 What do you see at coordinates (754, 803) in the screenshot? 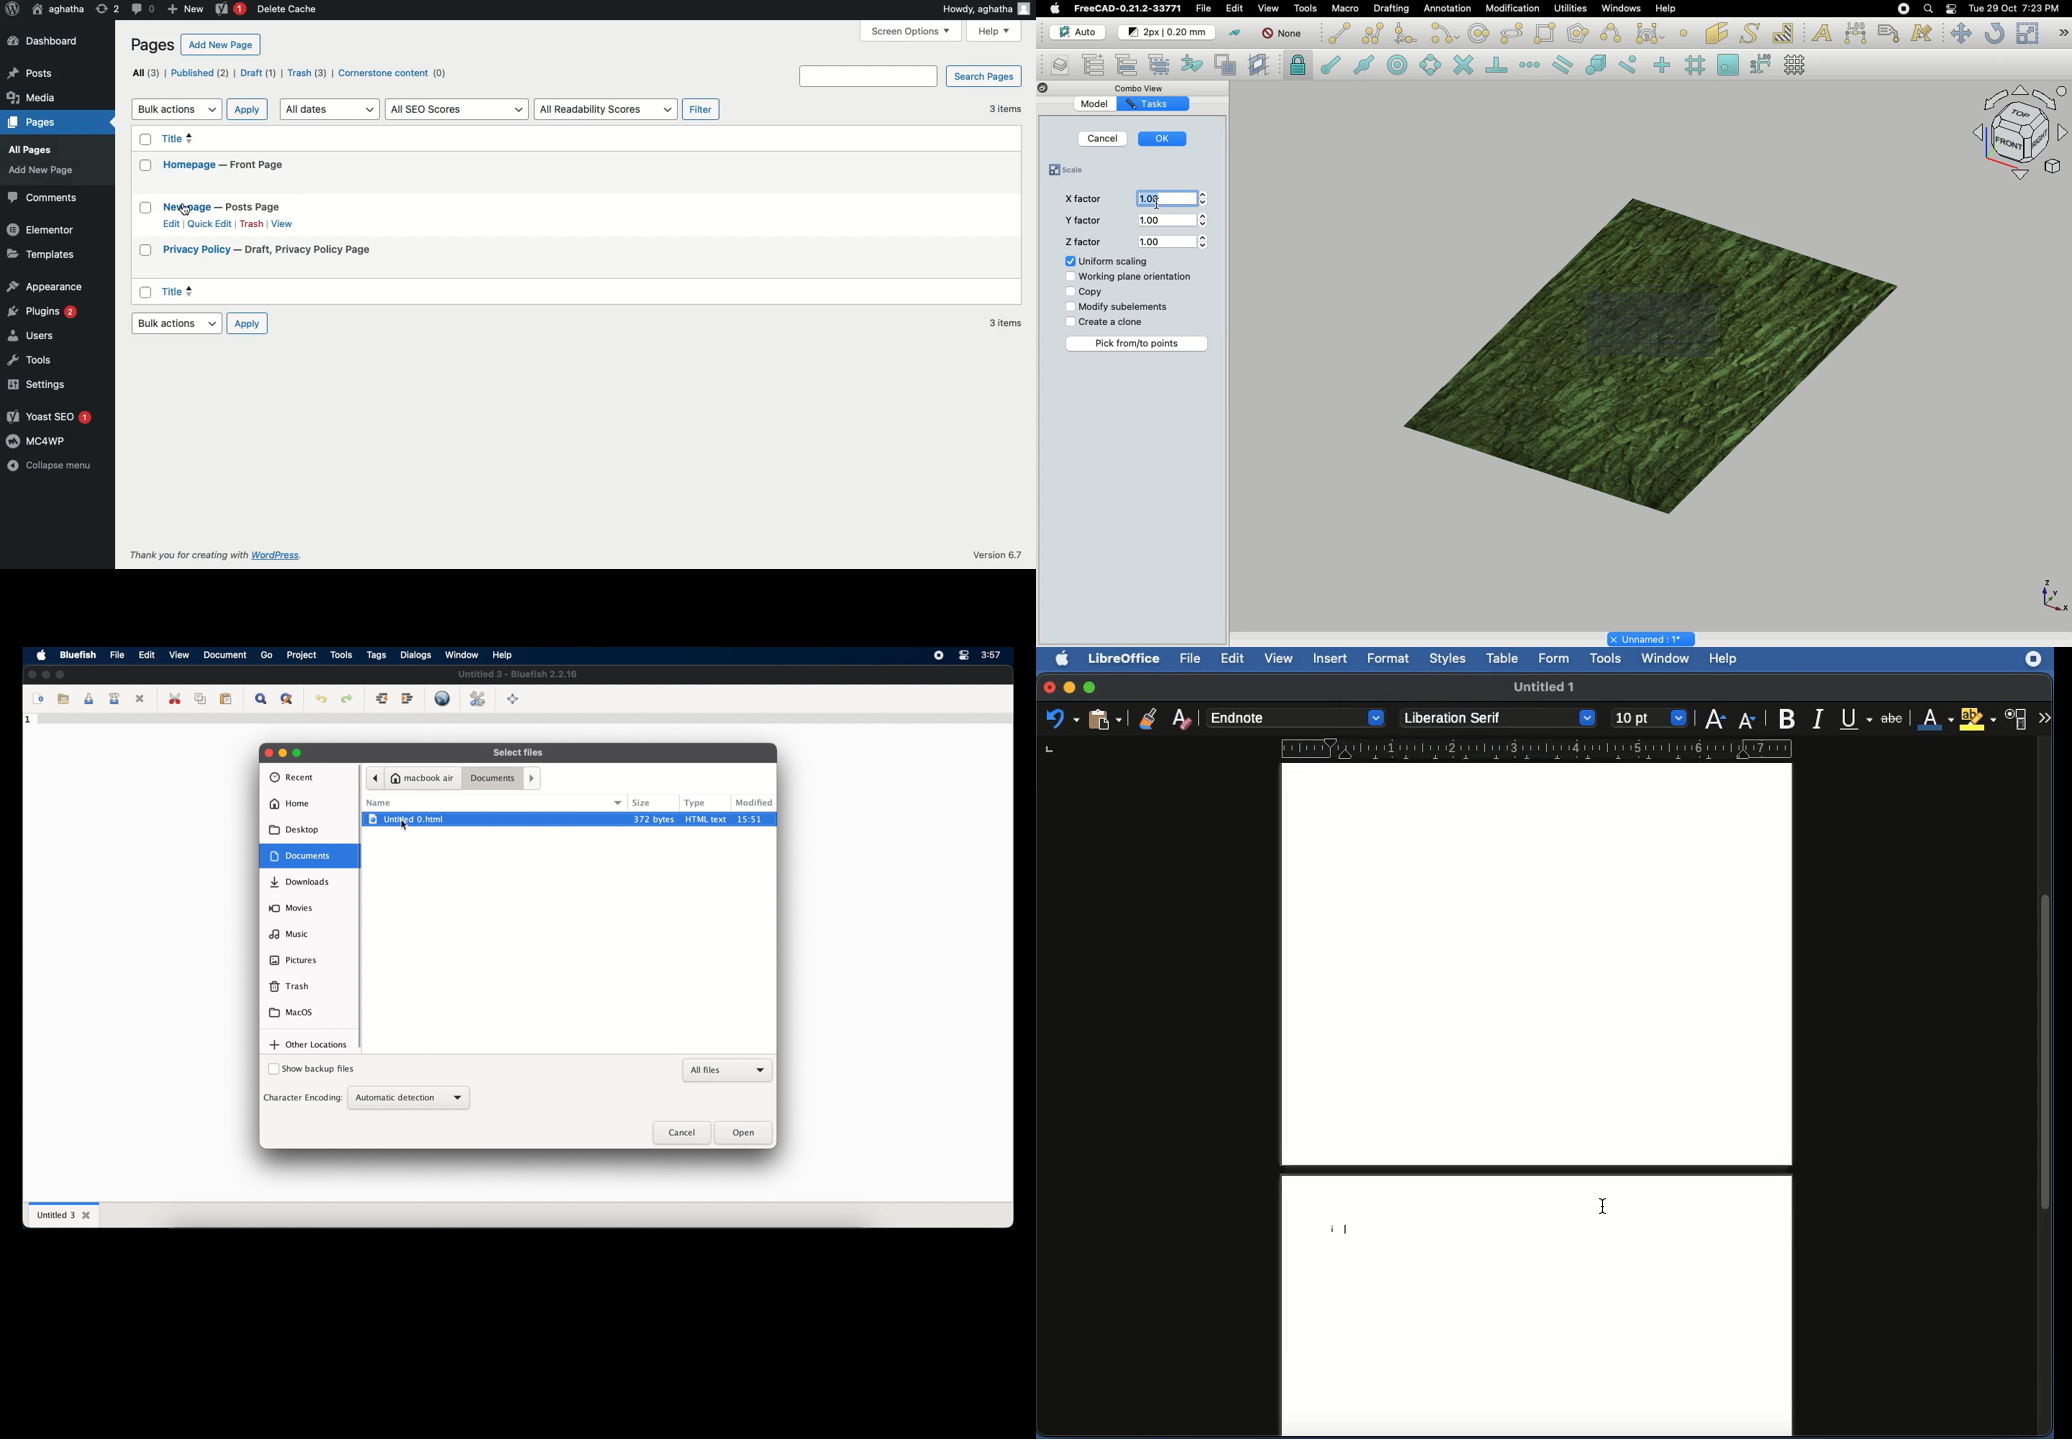
I see `modified` at bounding box center [754, 803].